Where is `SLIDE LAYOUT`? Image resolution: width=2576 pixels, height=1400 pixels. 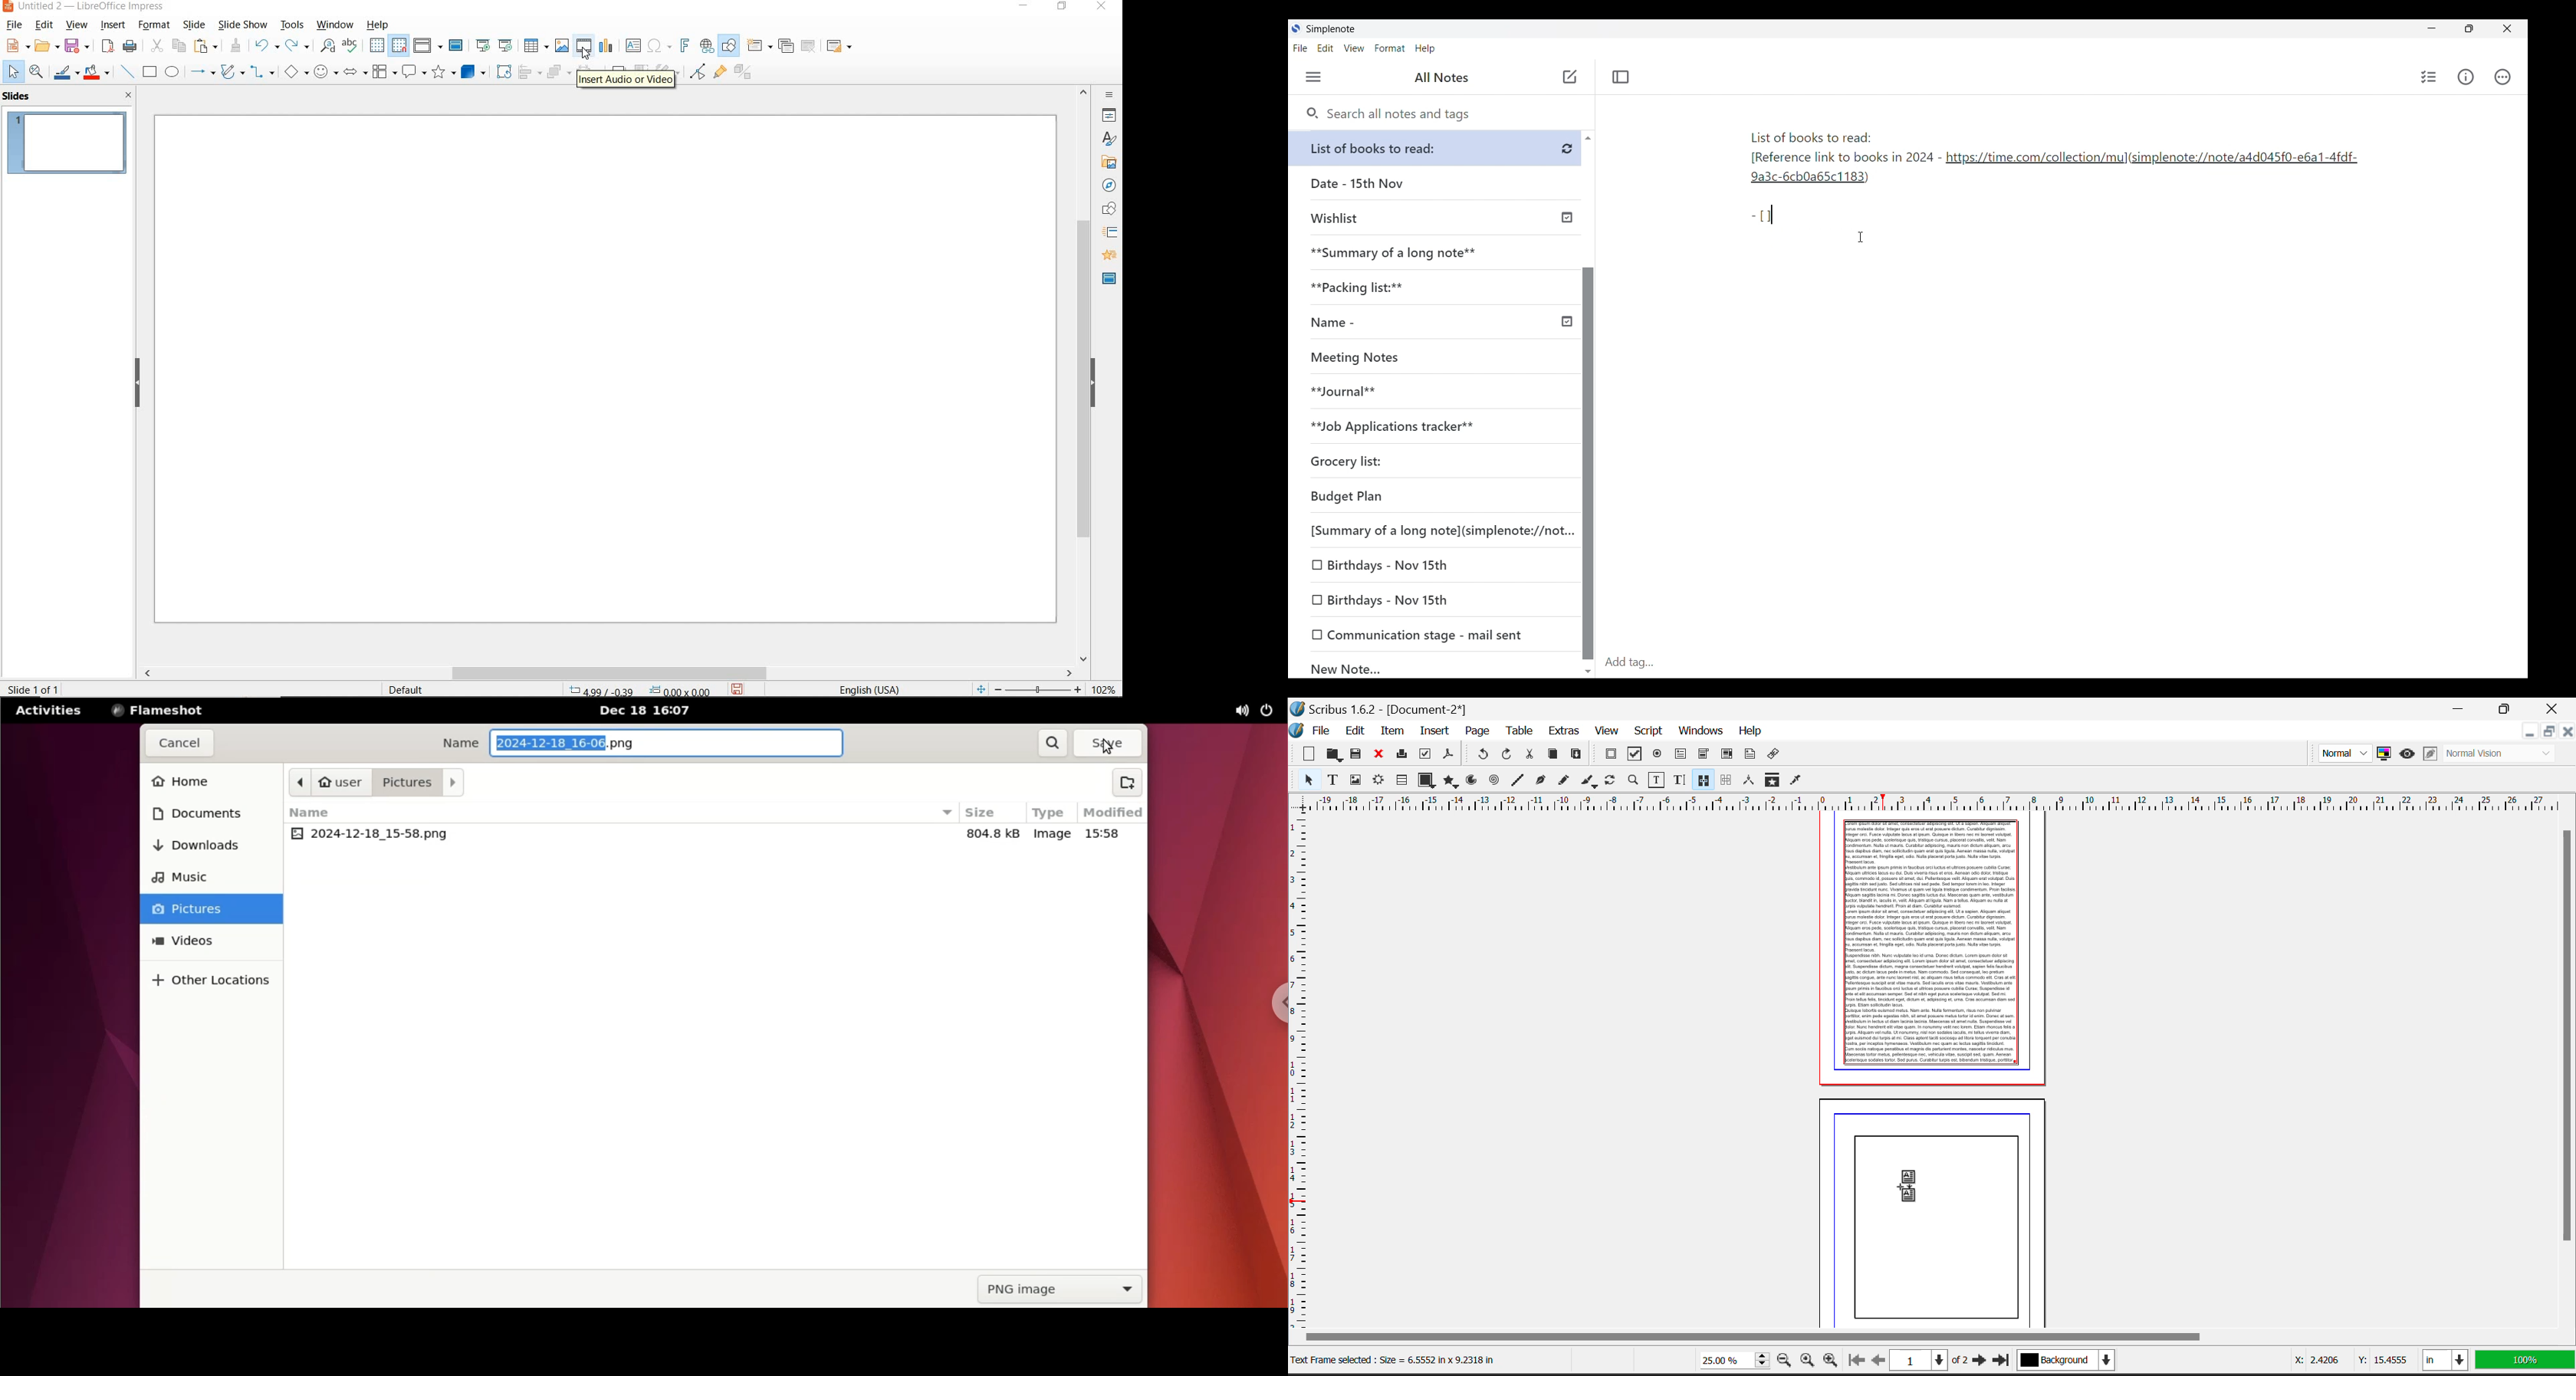
SLIDE LAYOUT is located at coordinates (839, 46).